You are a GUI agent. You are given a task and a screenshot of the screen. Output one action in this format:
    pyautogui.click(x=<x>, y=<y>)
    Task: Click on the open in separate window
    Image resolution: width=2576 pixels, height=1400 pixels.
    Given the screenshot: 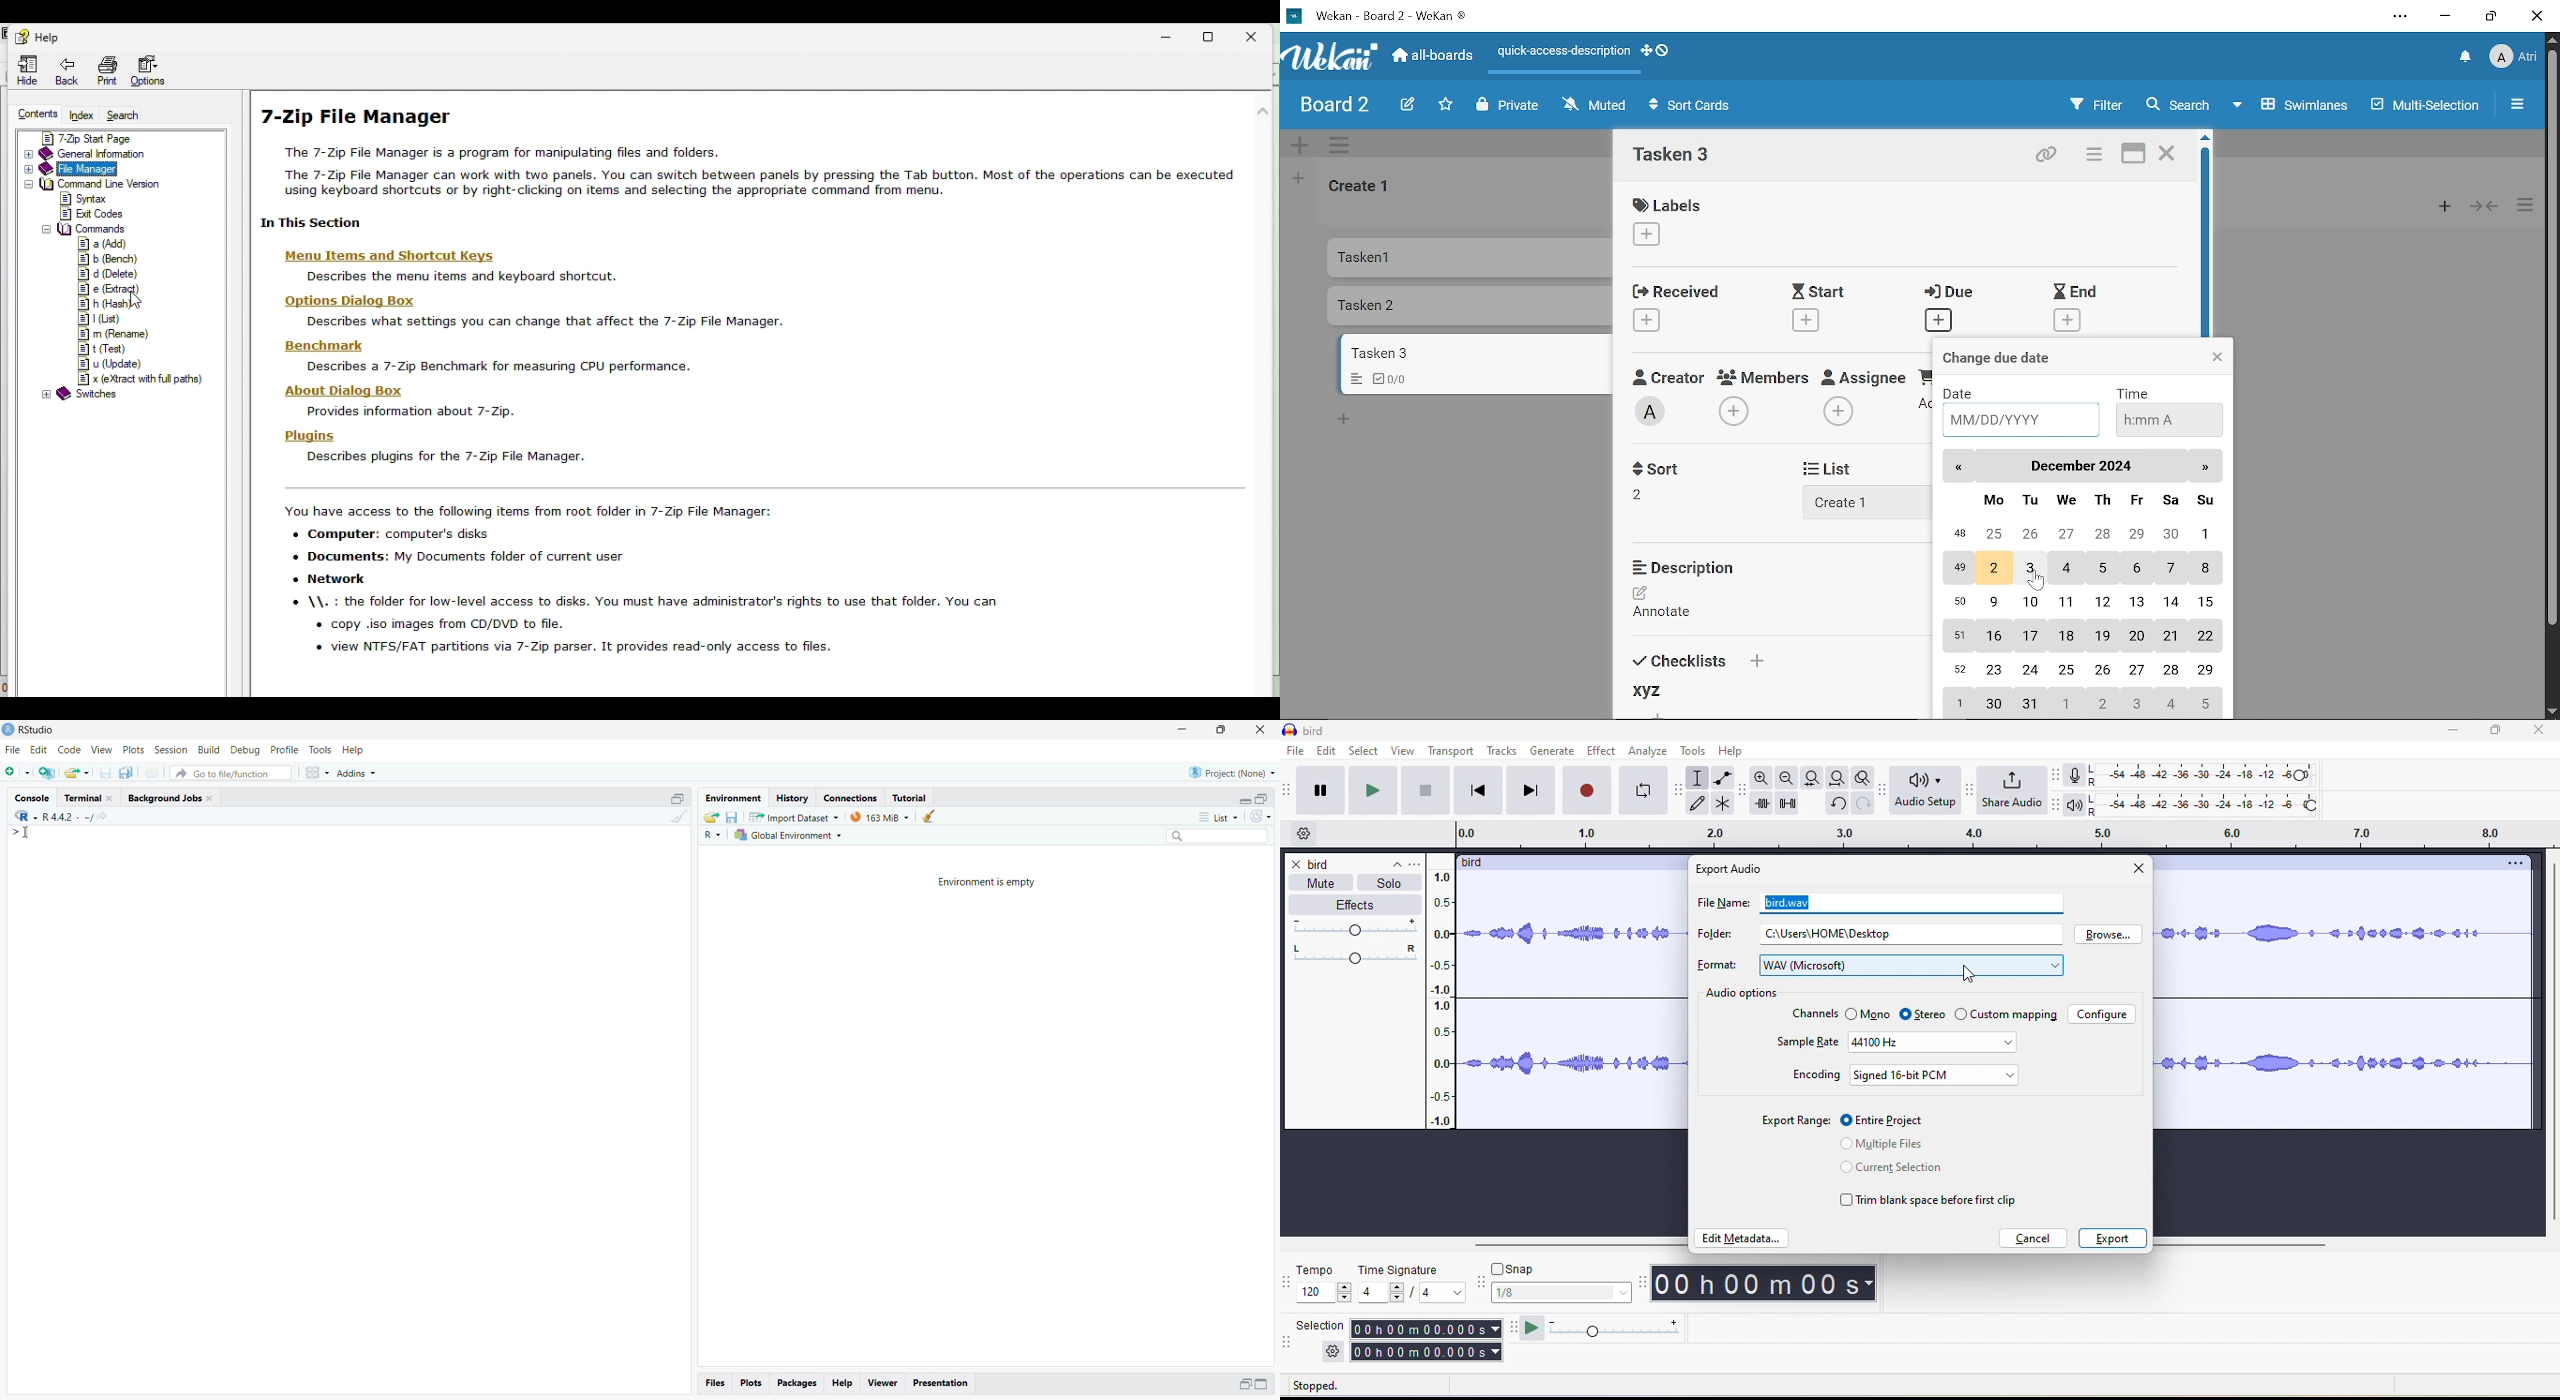 What is the action you would take?
    pyautogui.click(x=1260, y=799)
    